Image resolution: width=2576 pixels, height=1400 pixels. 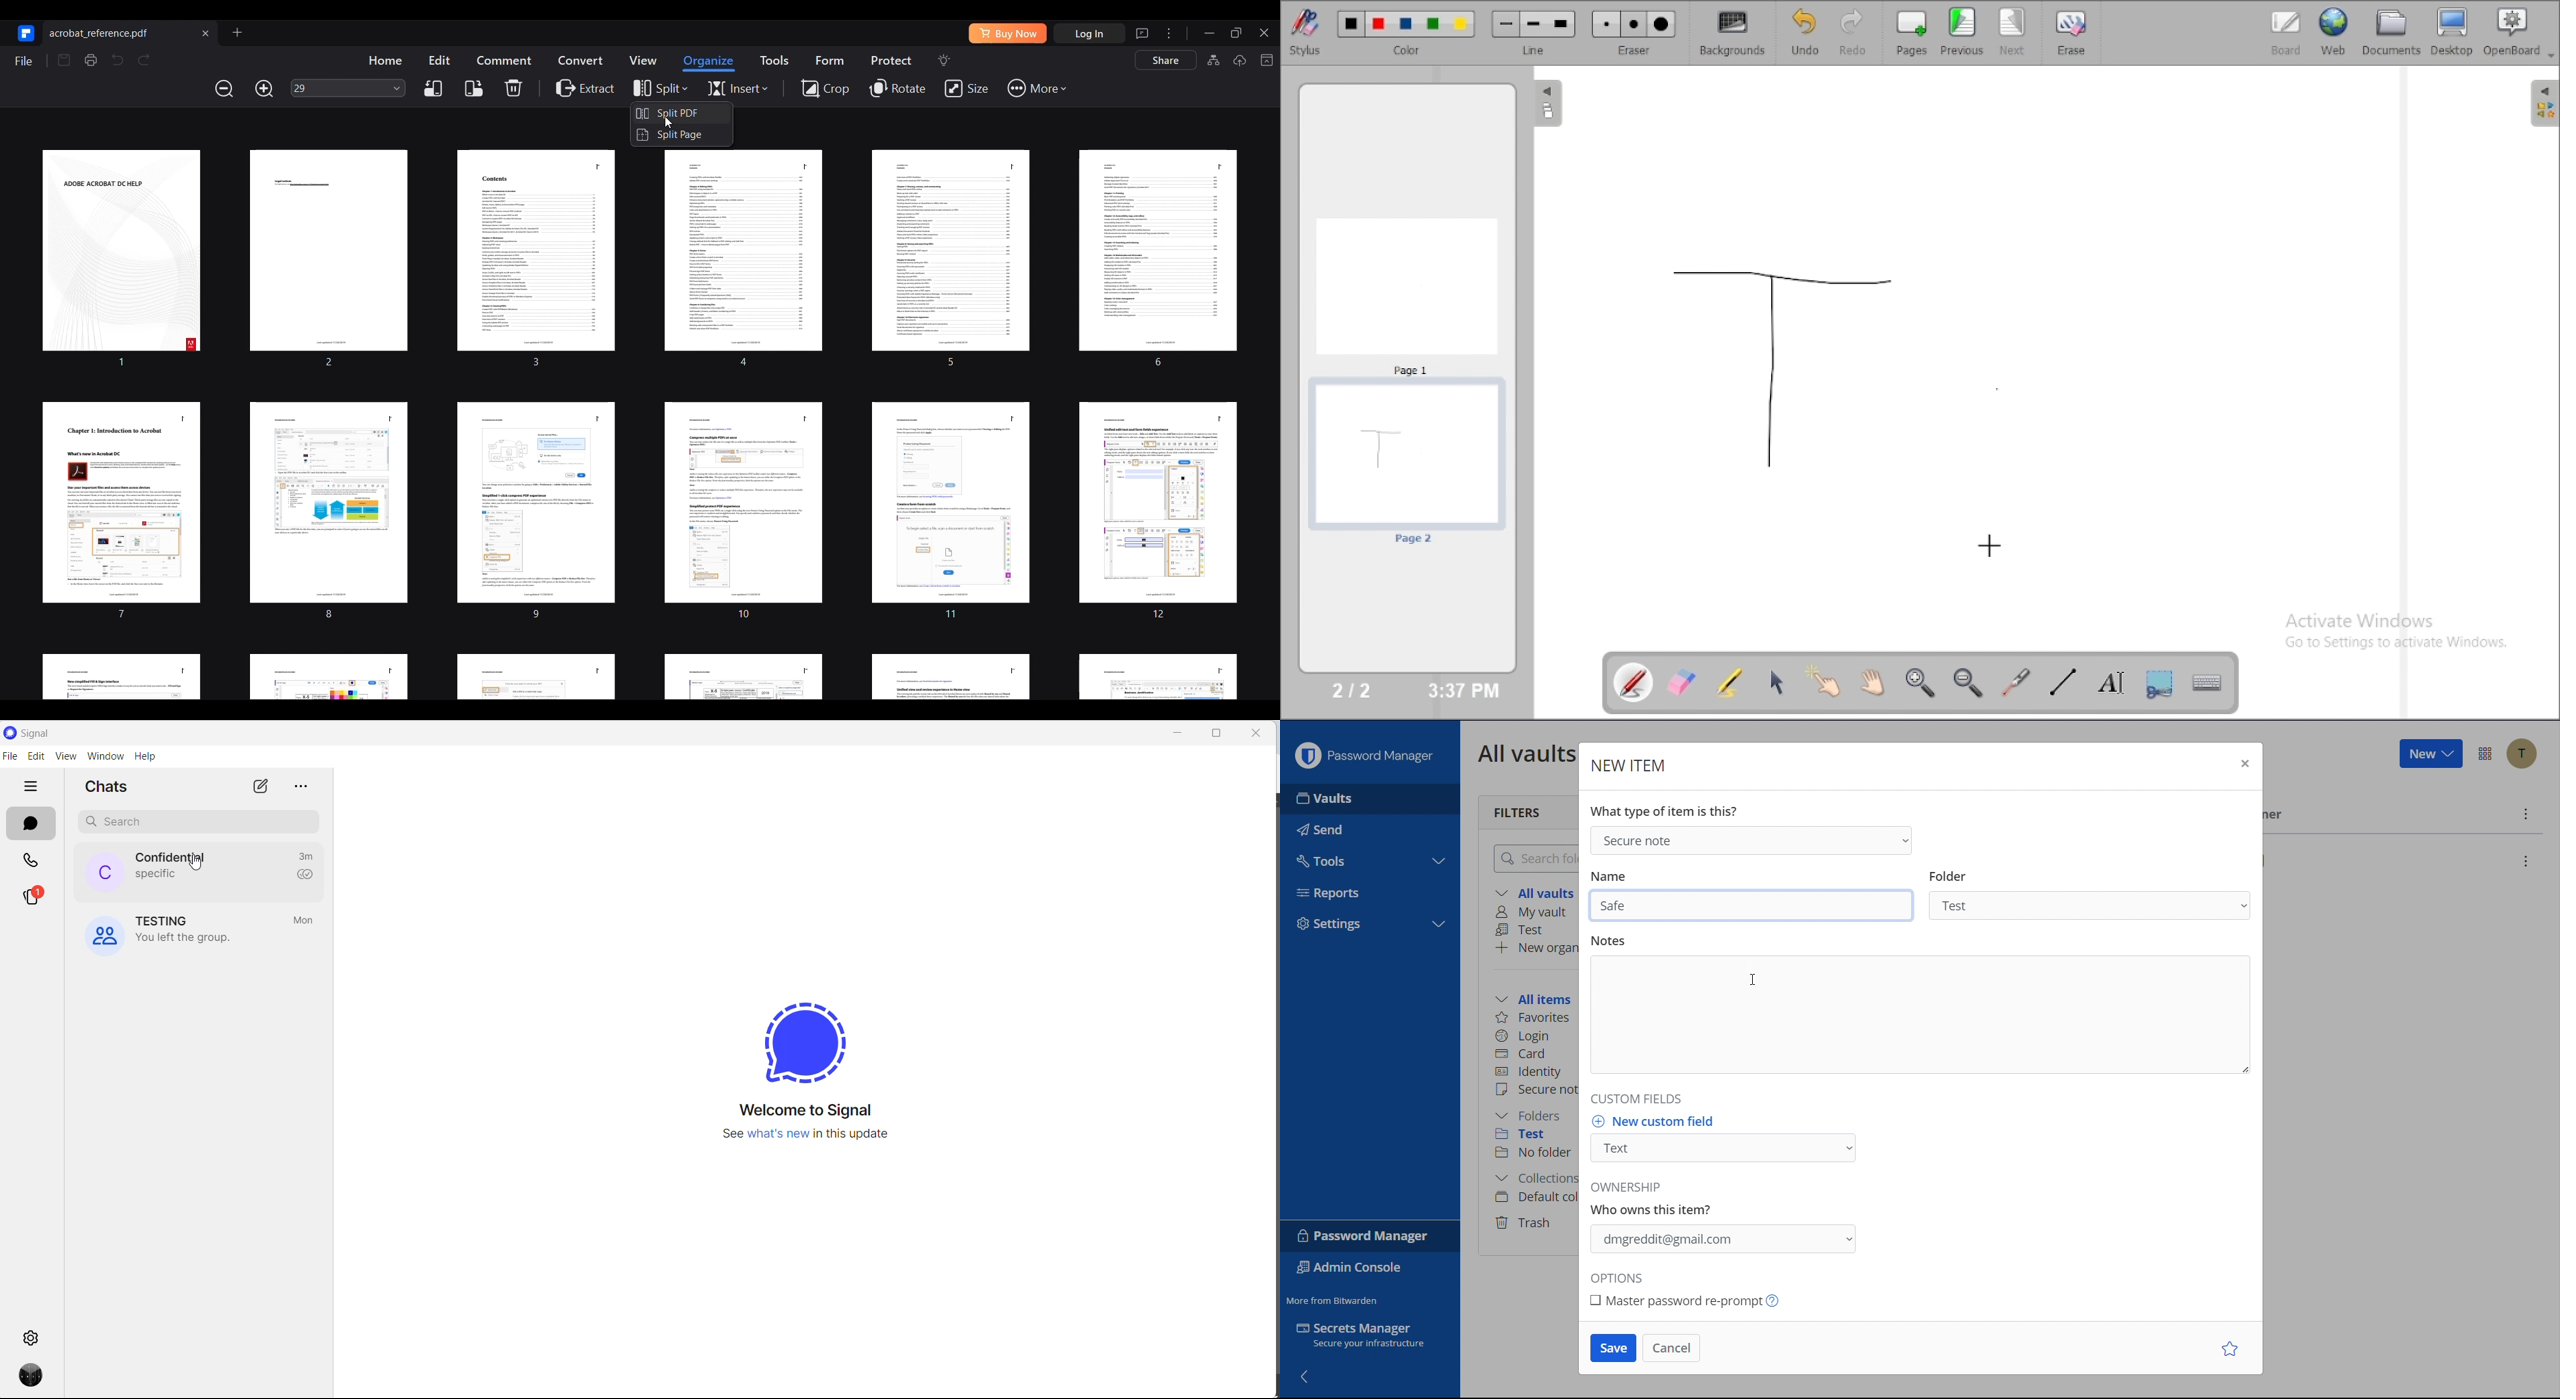 I want to click on window, so click(x=108, y=758).